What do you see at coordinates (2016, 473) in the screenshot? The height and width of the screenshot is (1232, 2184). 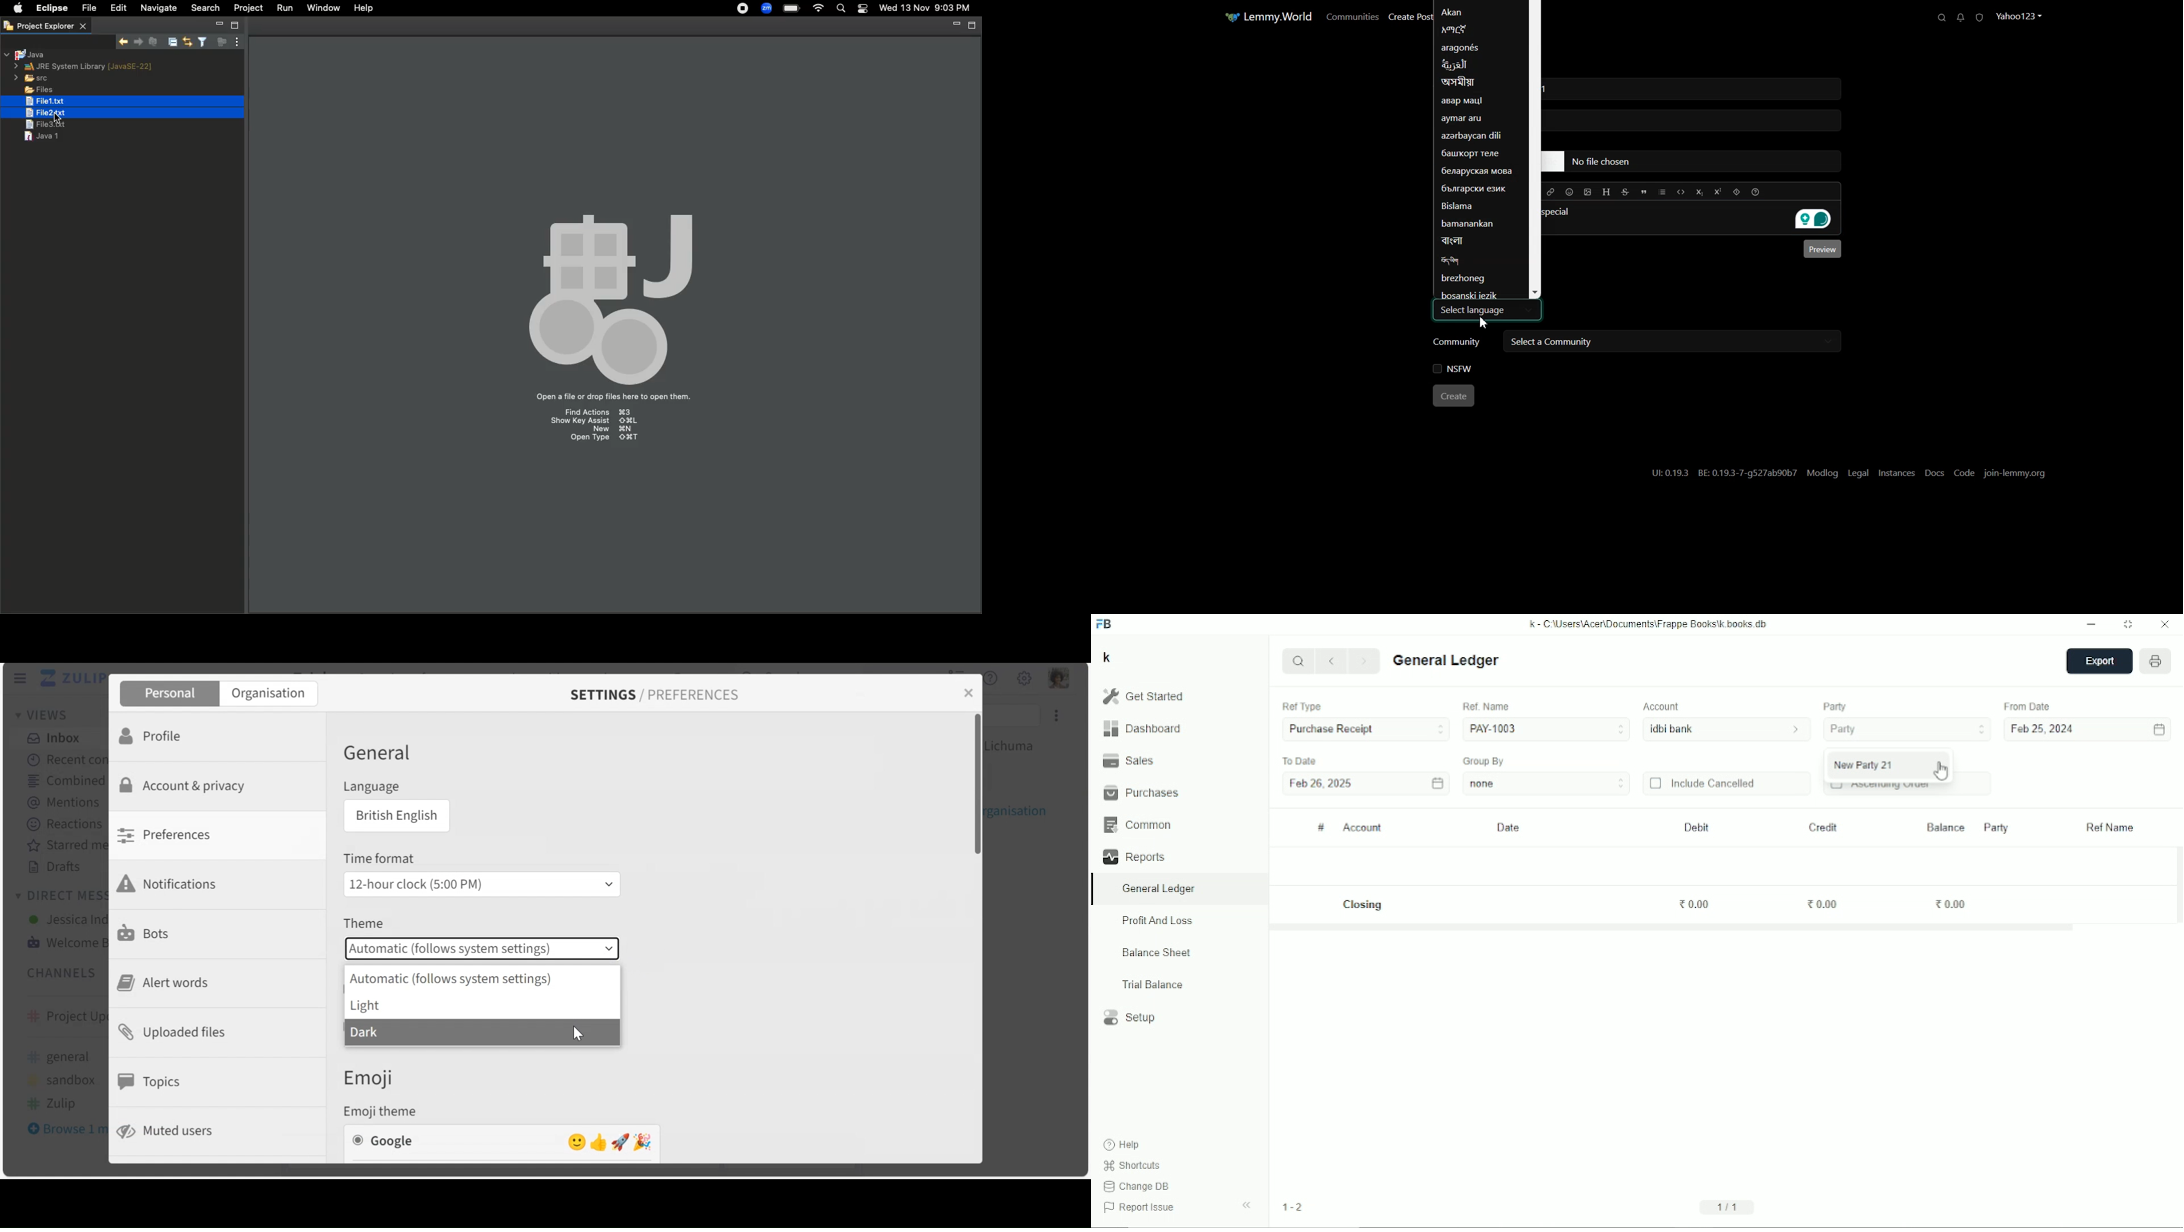 I see `Join-lemmy.org` at bounding box center [2016, 473].